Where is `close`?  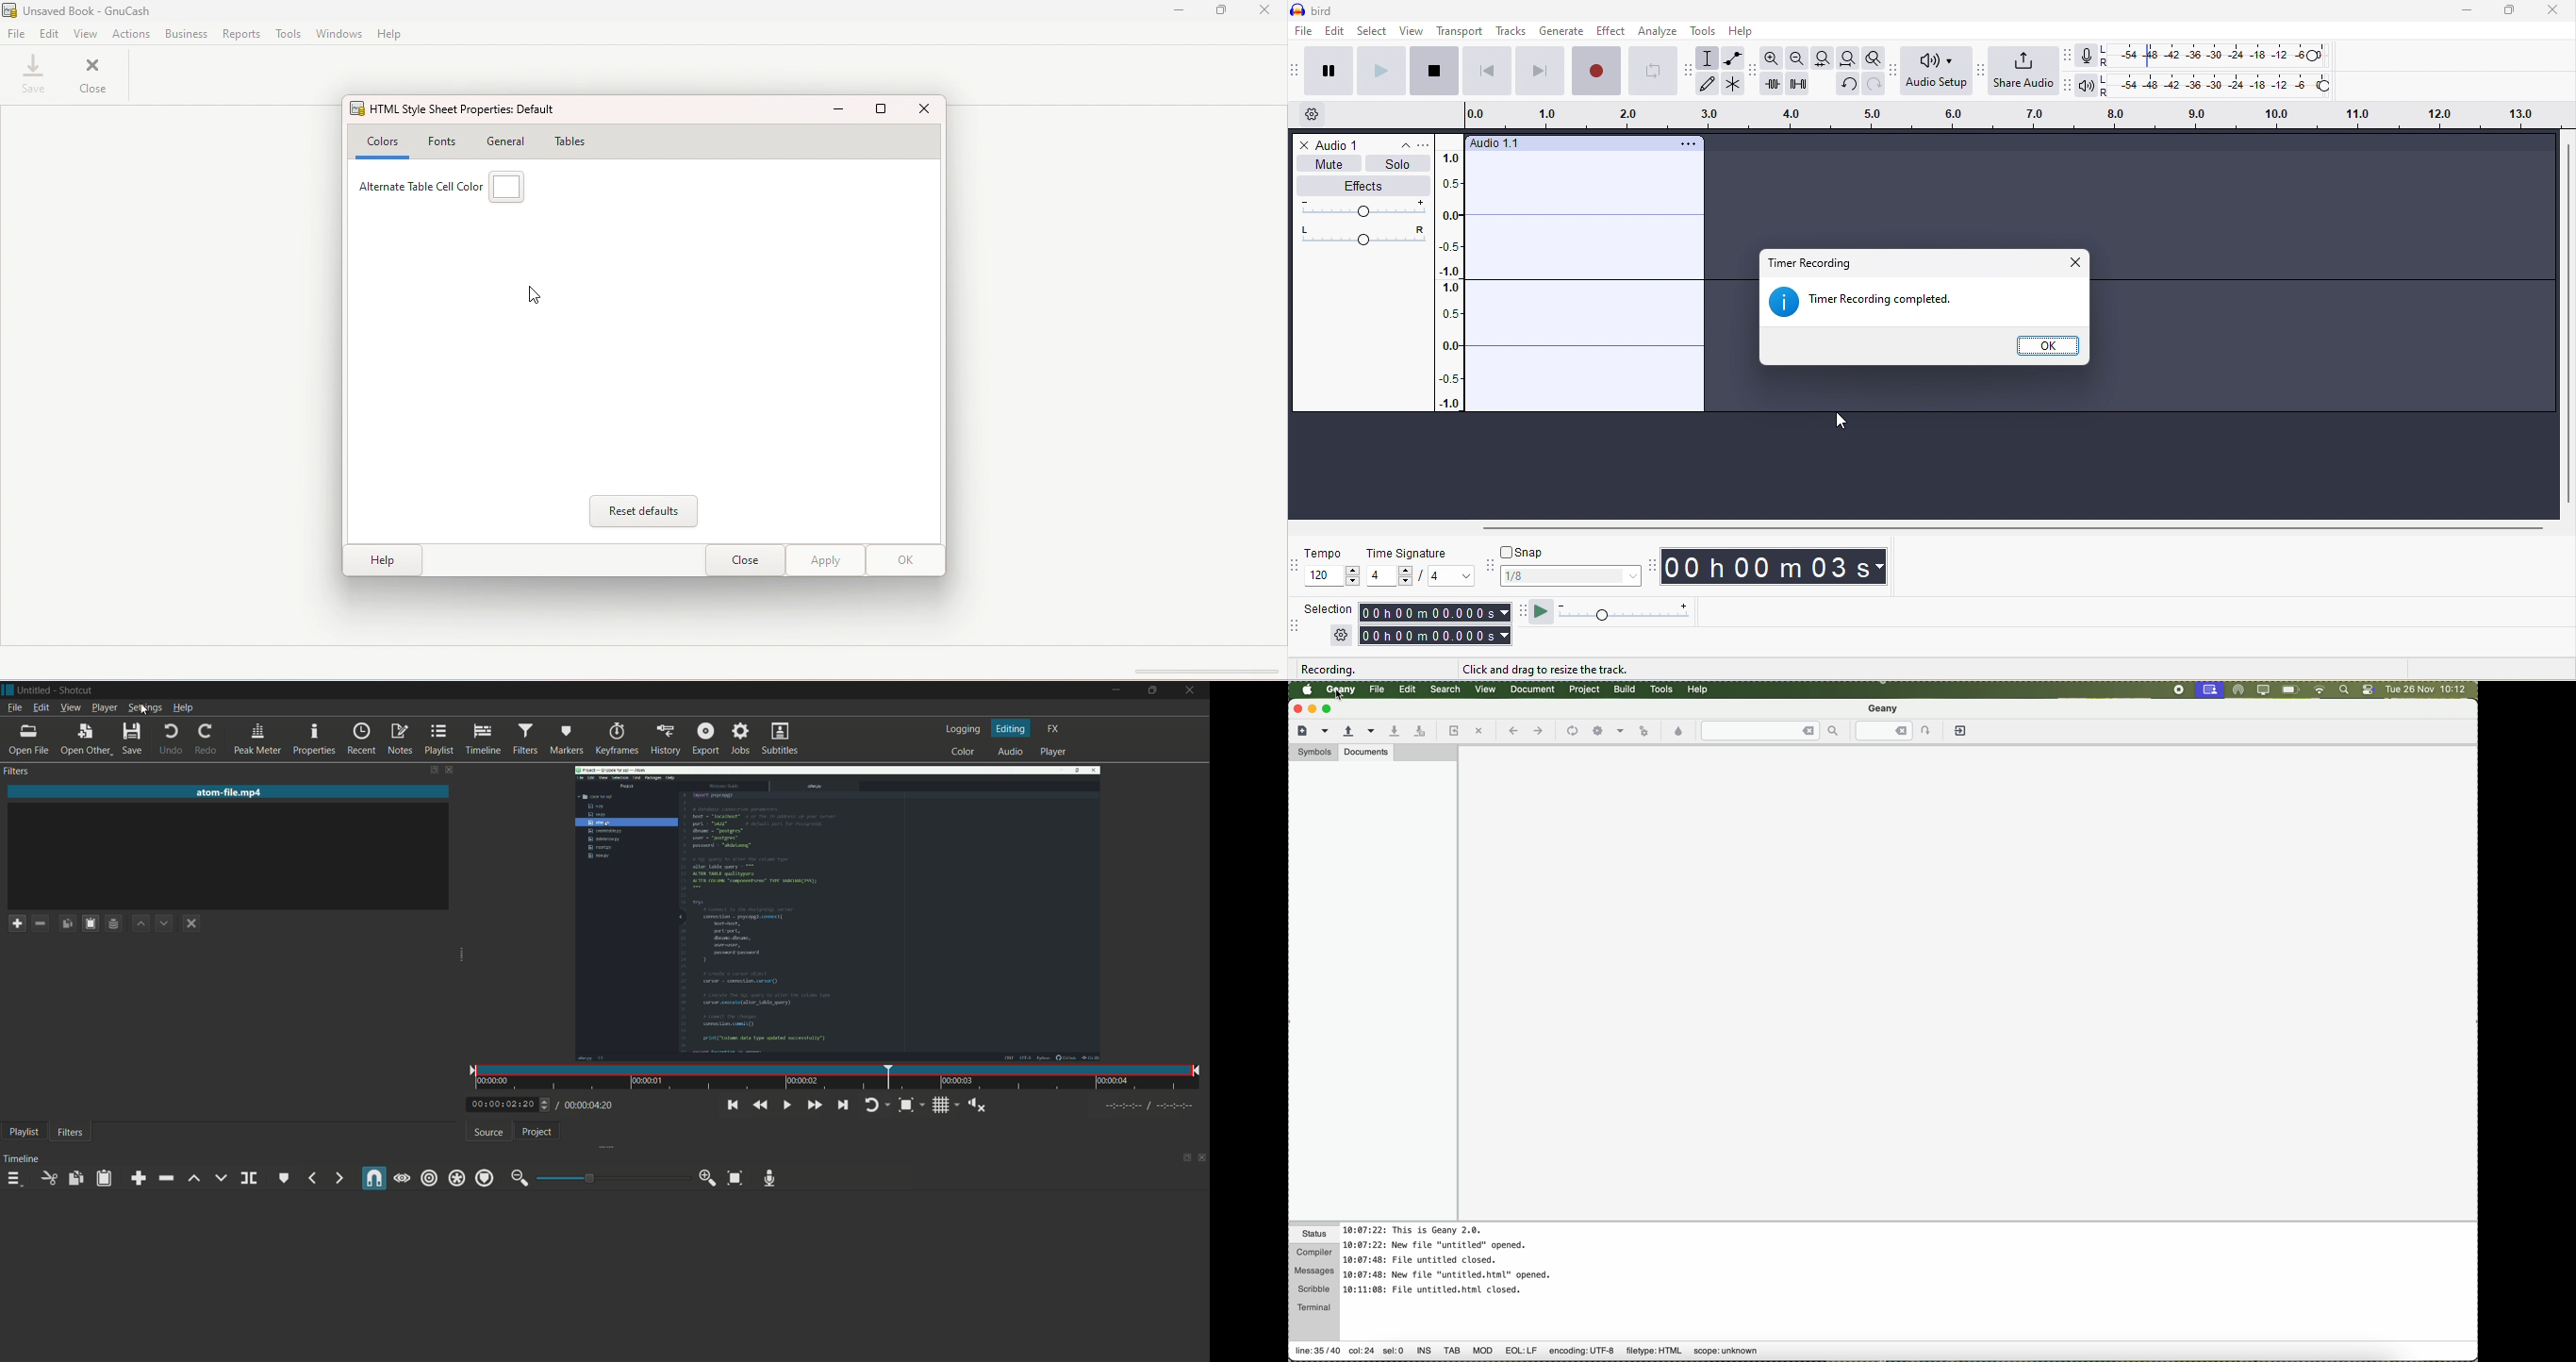
close is located at coordinates (2554, 11).